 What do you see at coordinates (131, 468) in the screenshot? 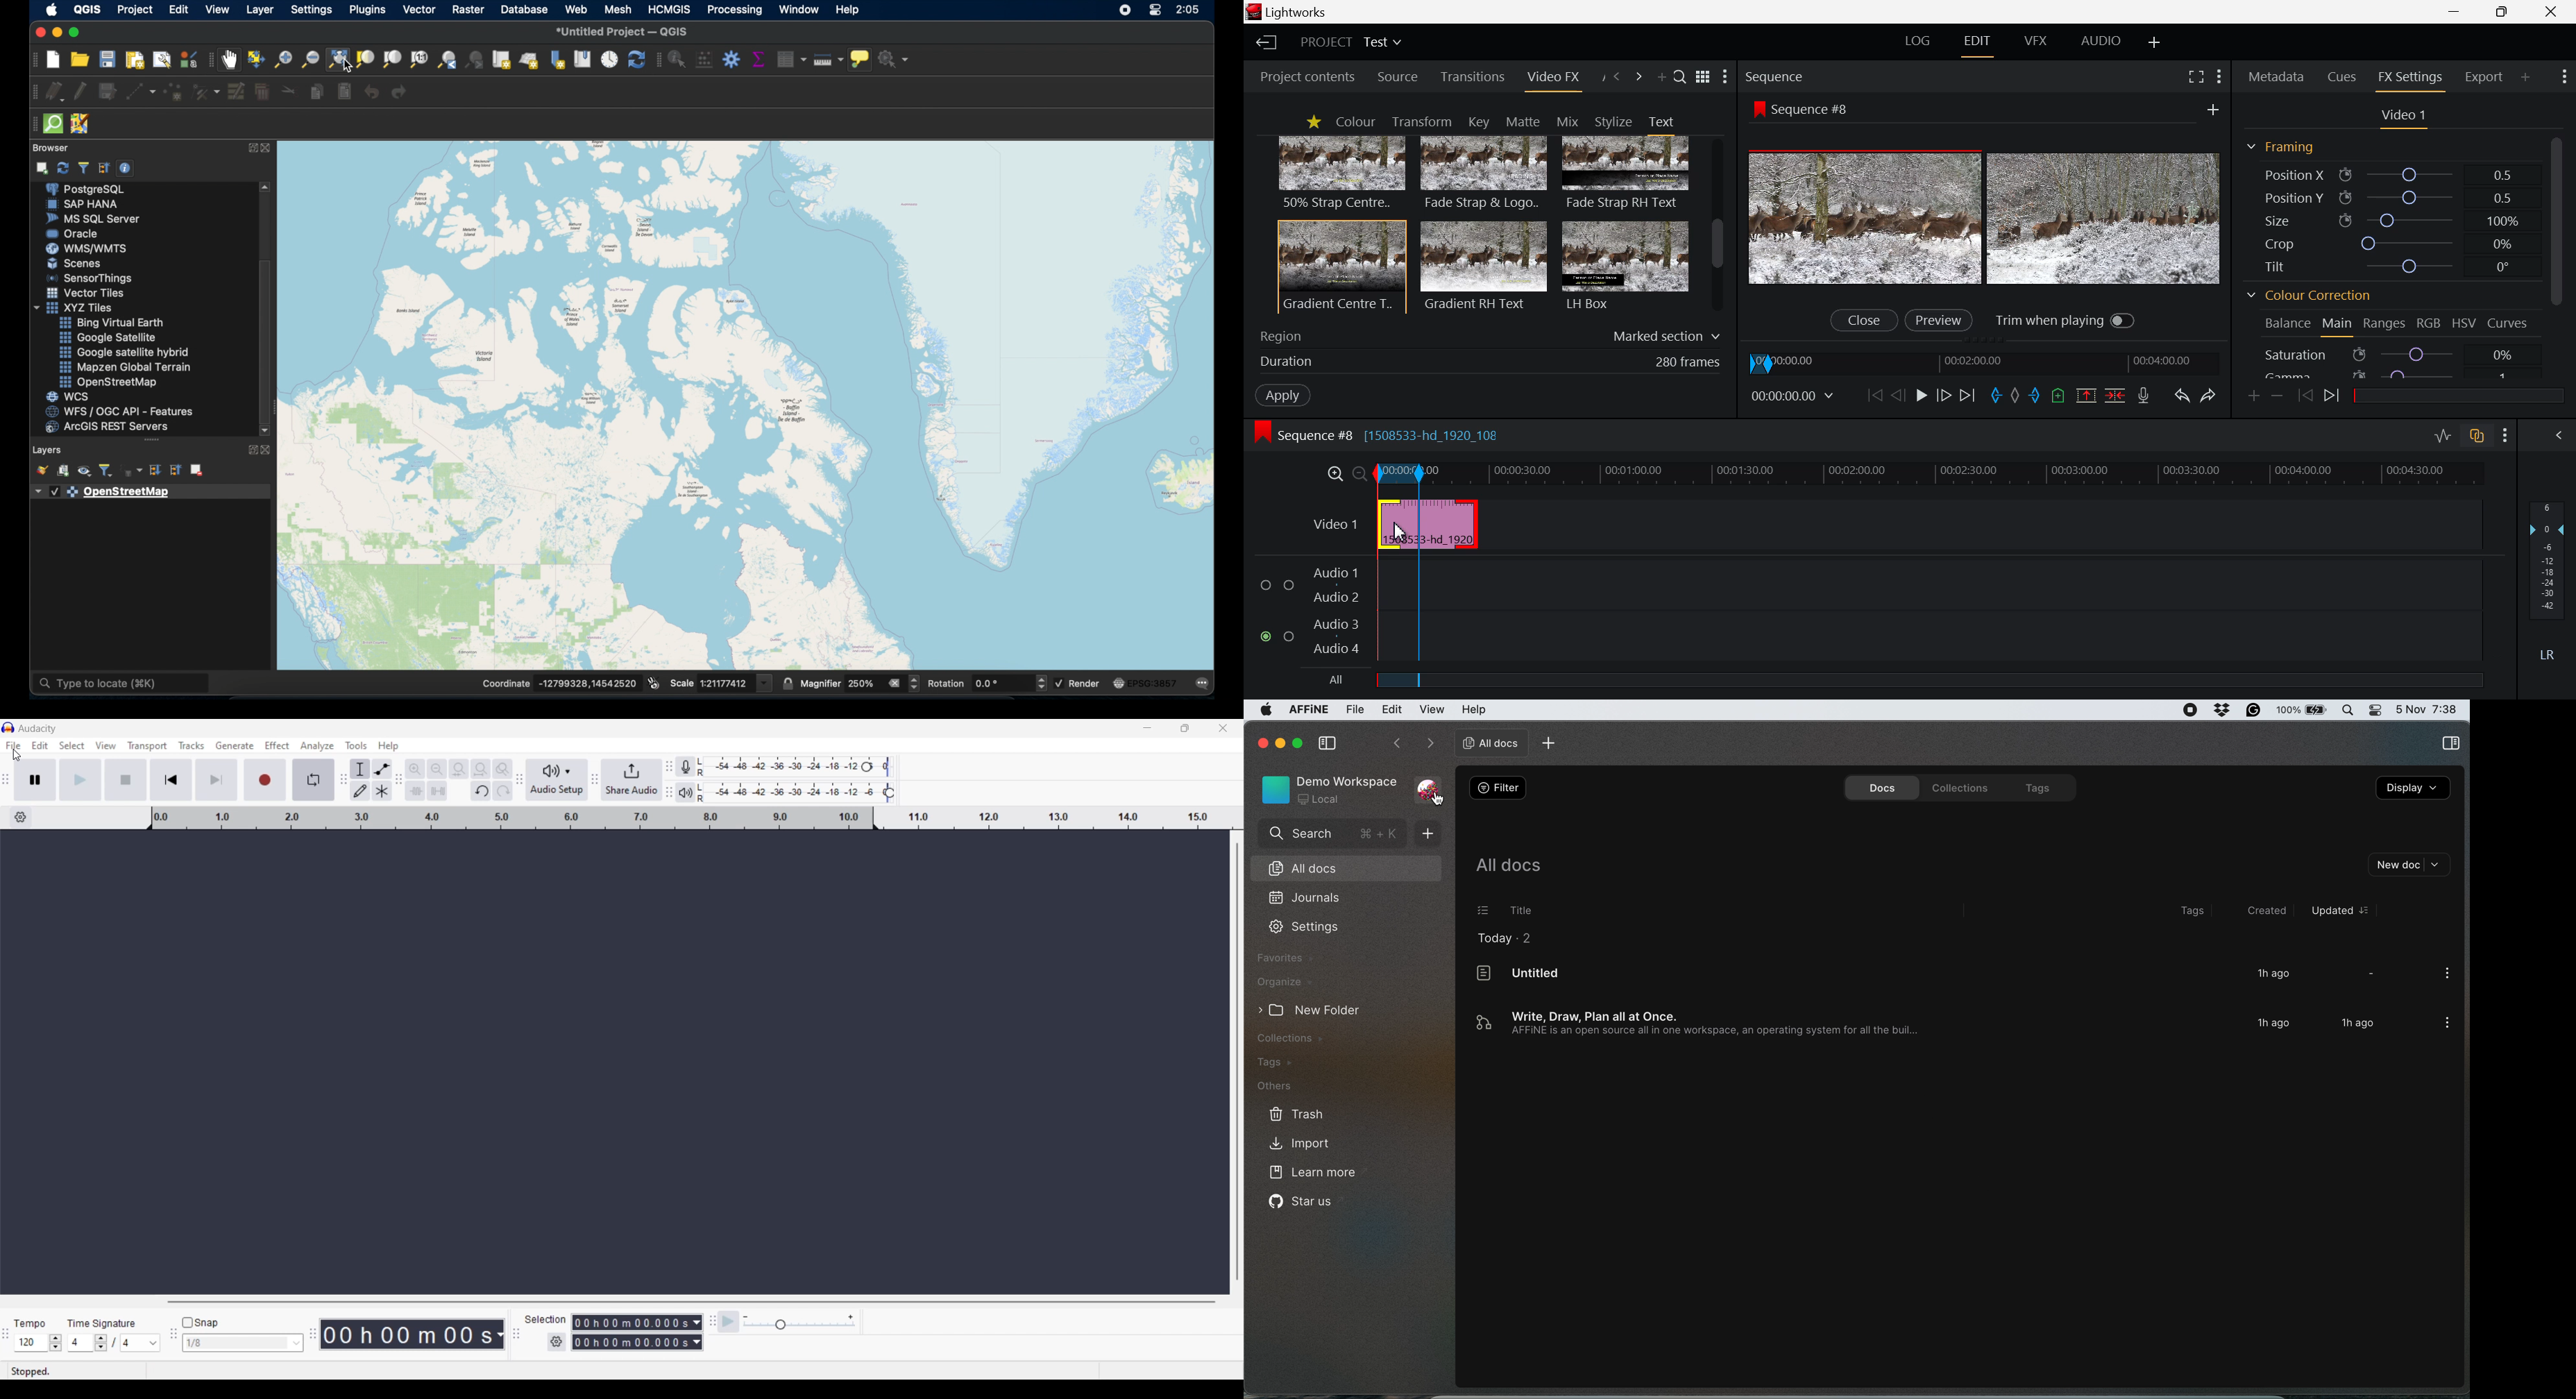
I see `filter legend by expression` at bounding box center [131, 468].